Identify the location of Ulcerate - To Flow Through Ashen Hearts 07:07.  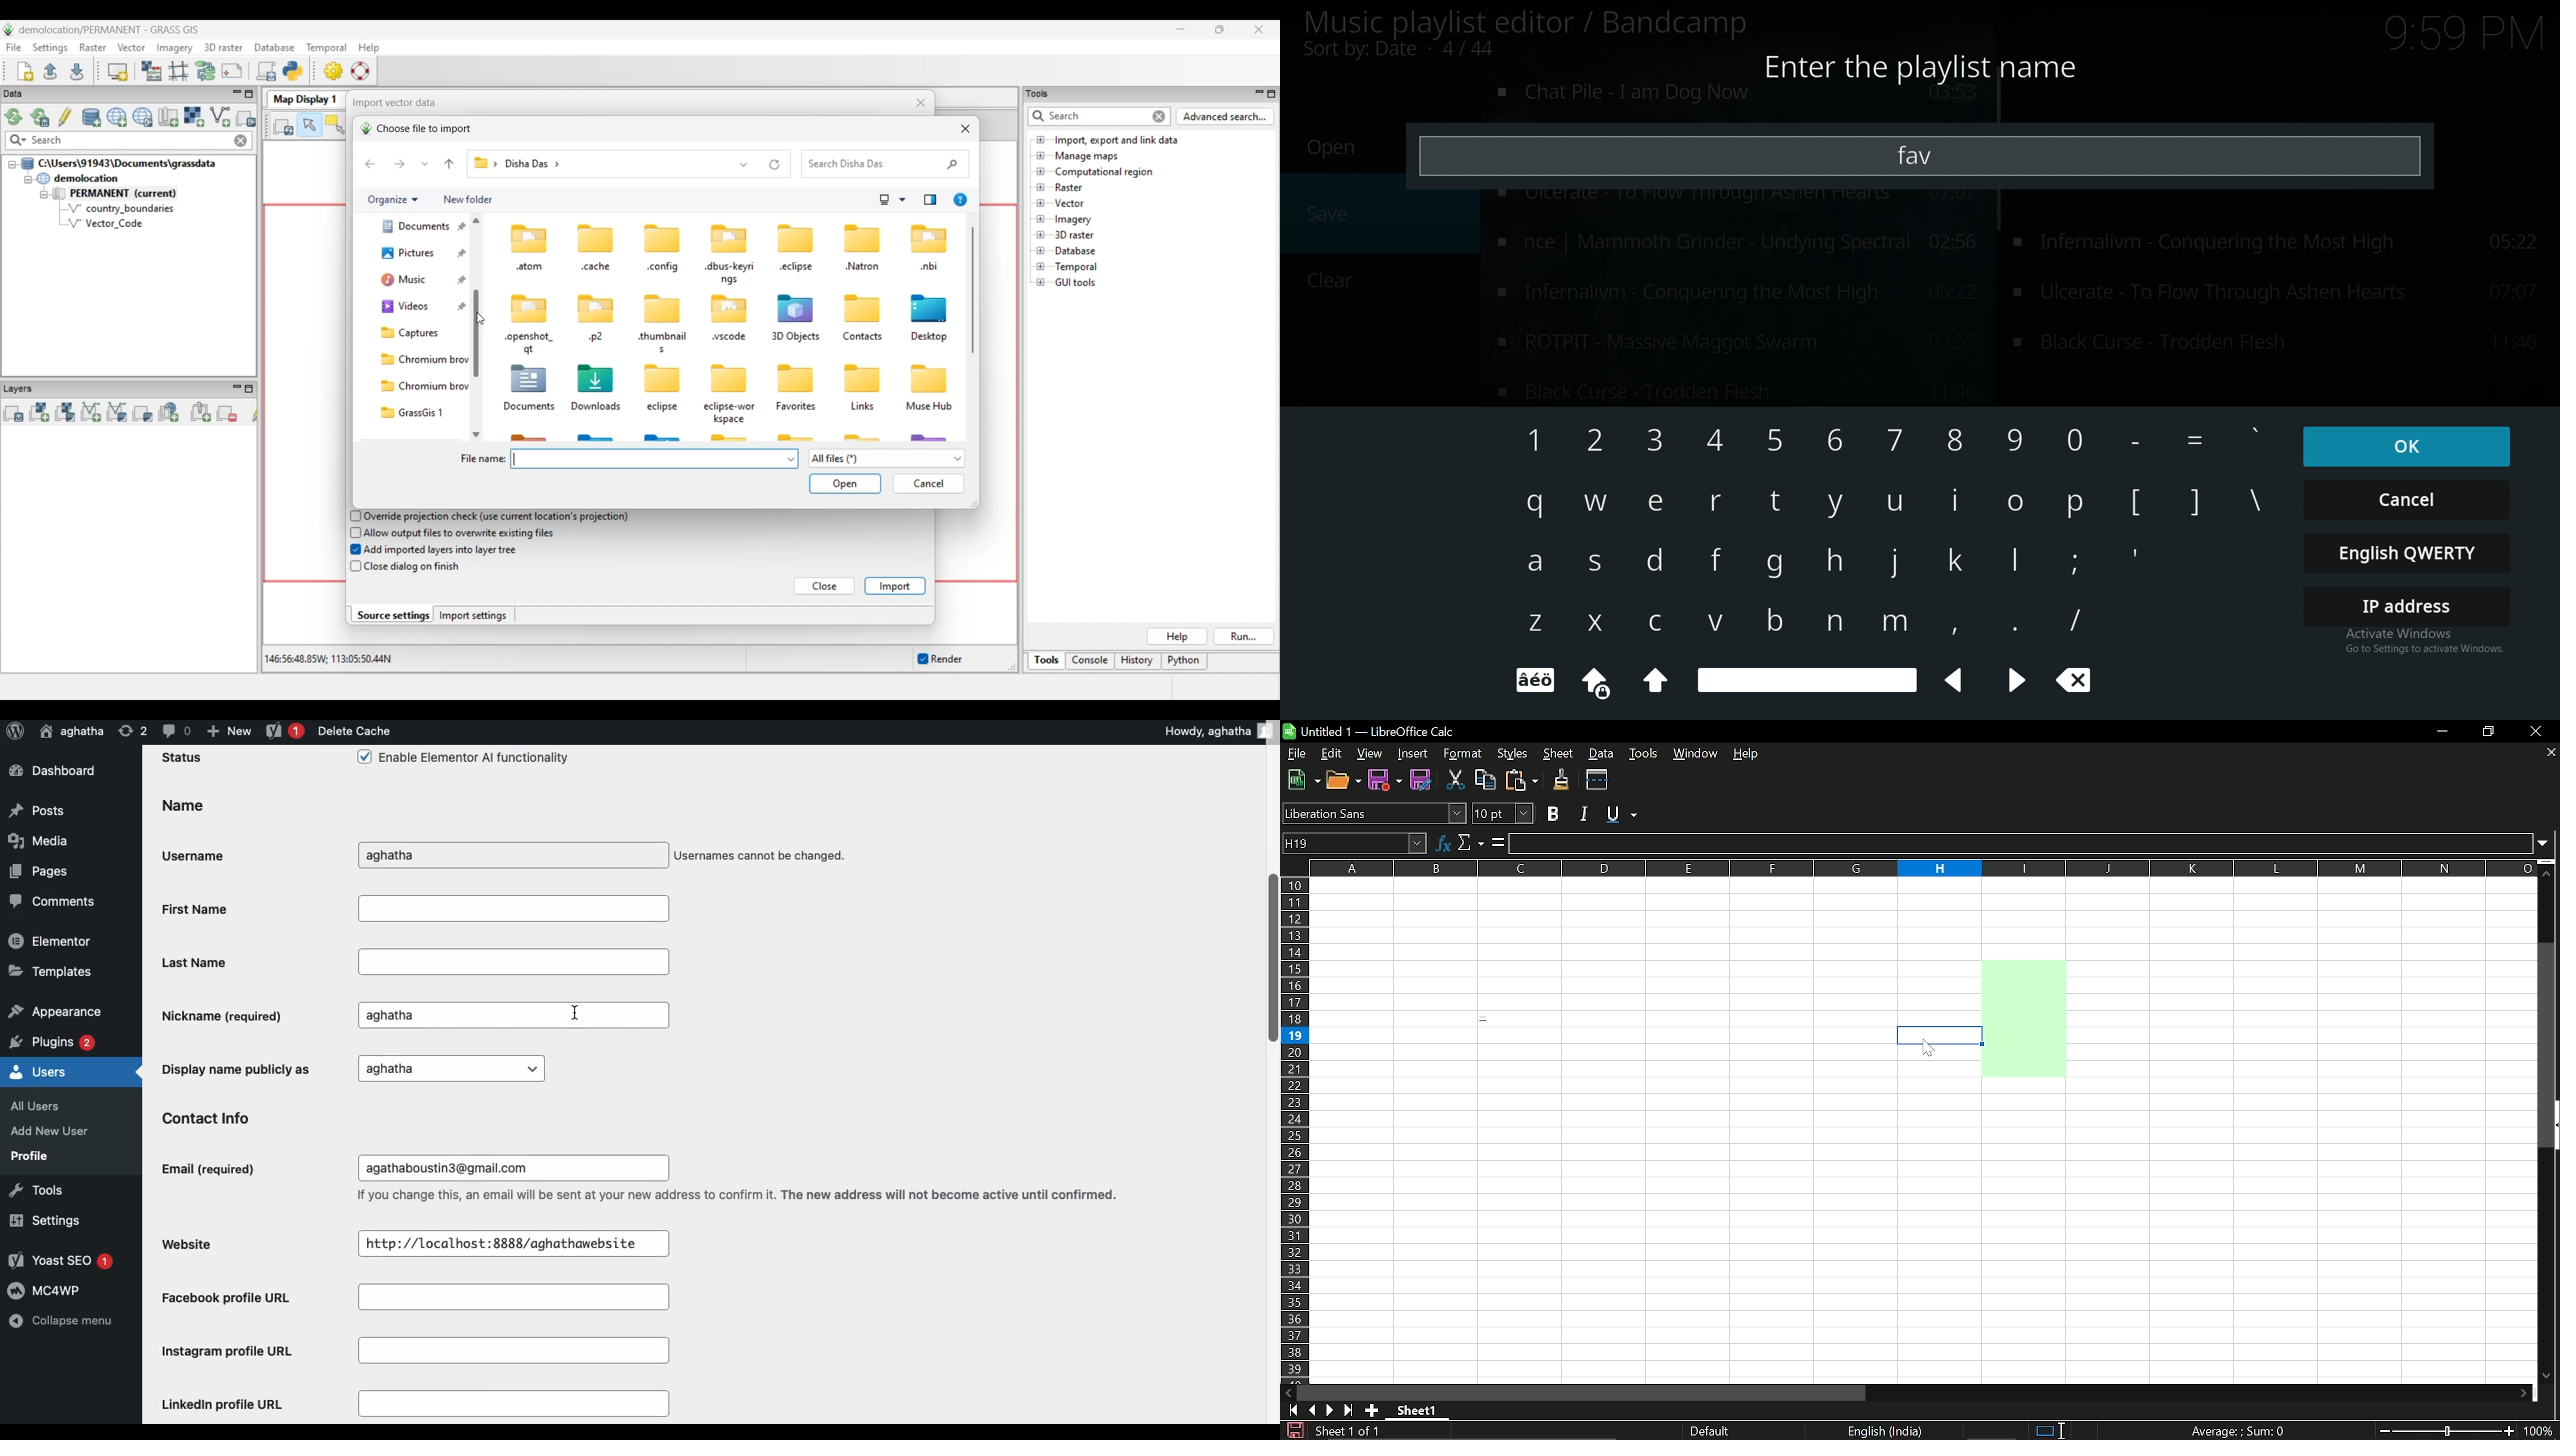
(2280, 344).